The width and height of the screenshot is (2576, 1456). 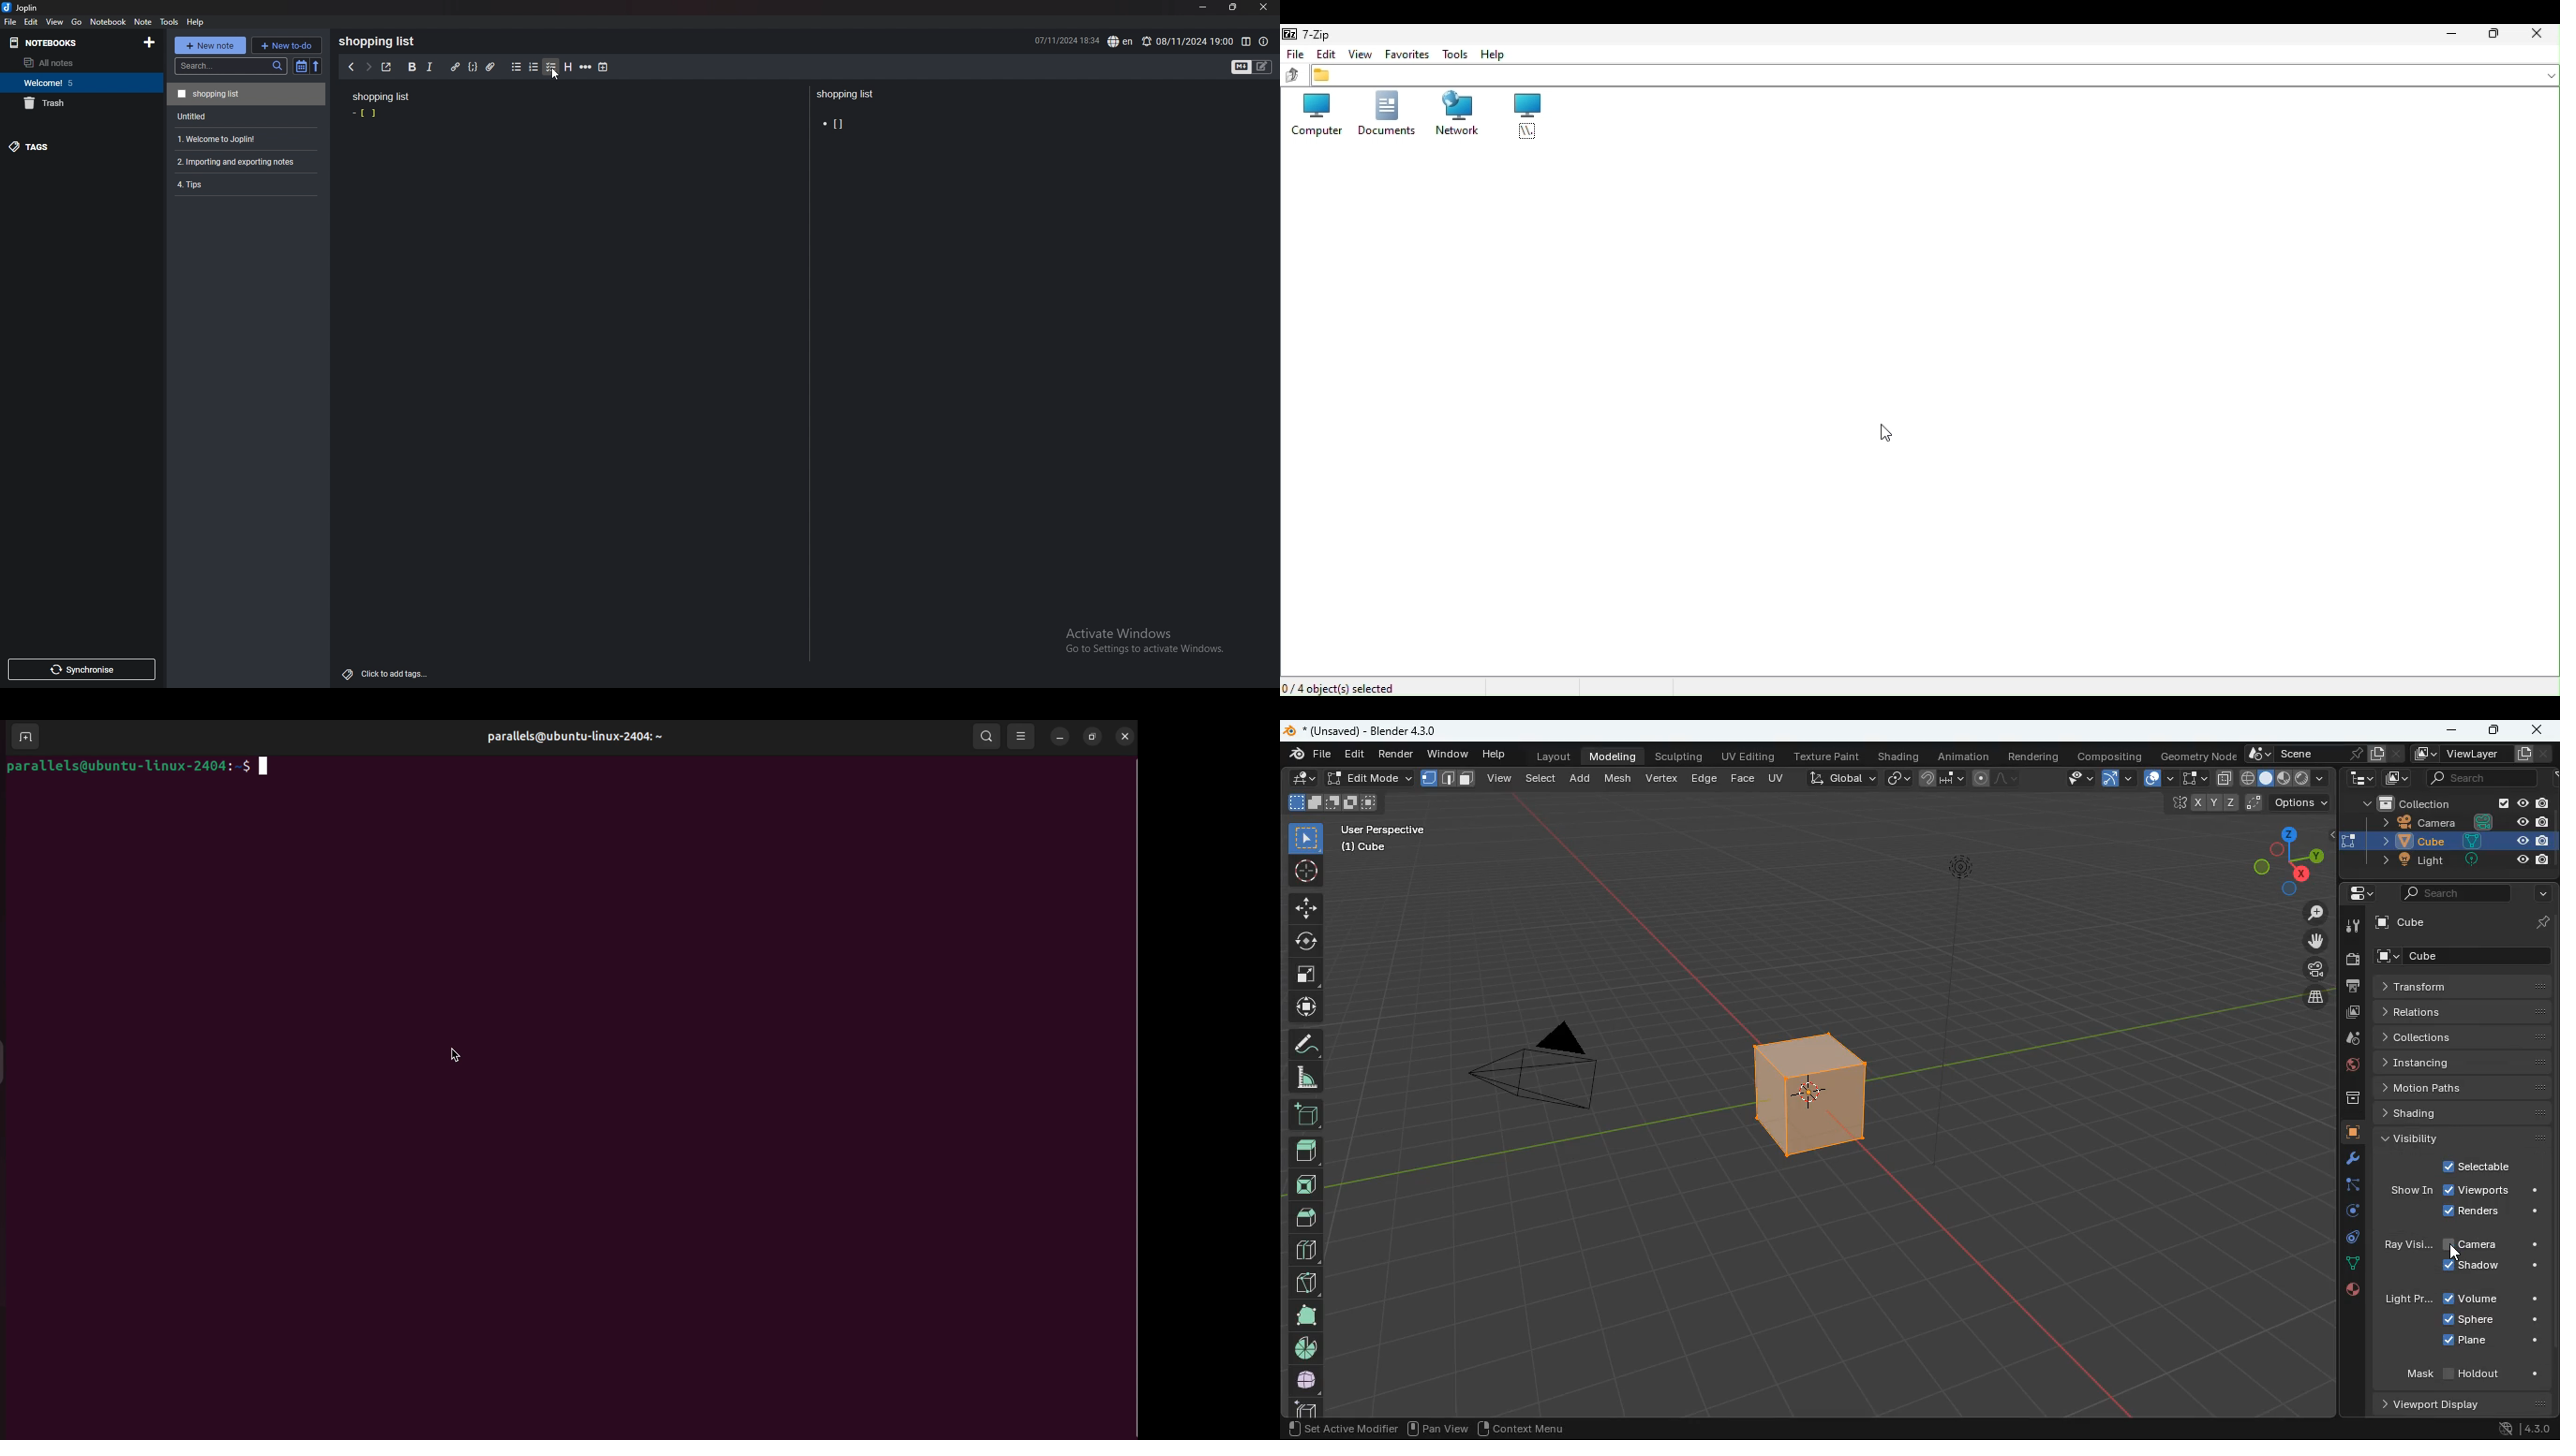 What do you see at coordinates (77, 23) in the screenshot?
I see `go` at bounding box center [77, 23].